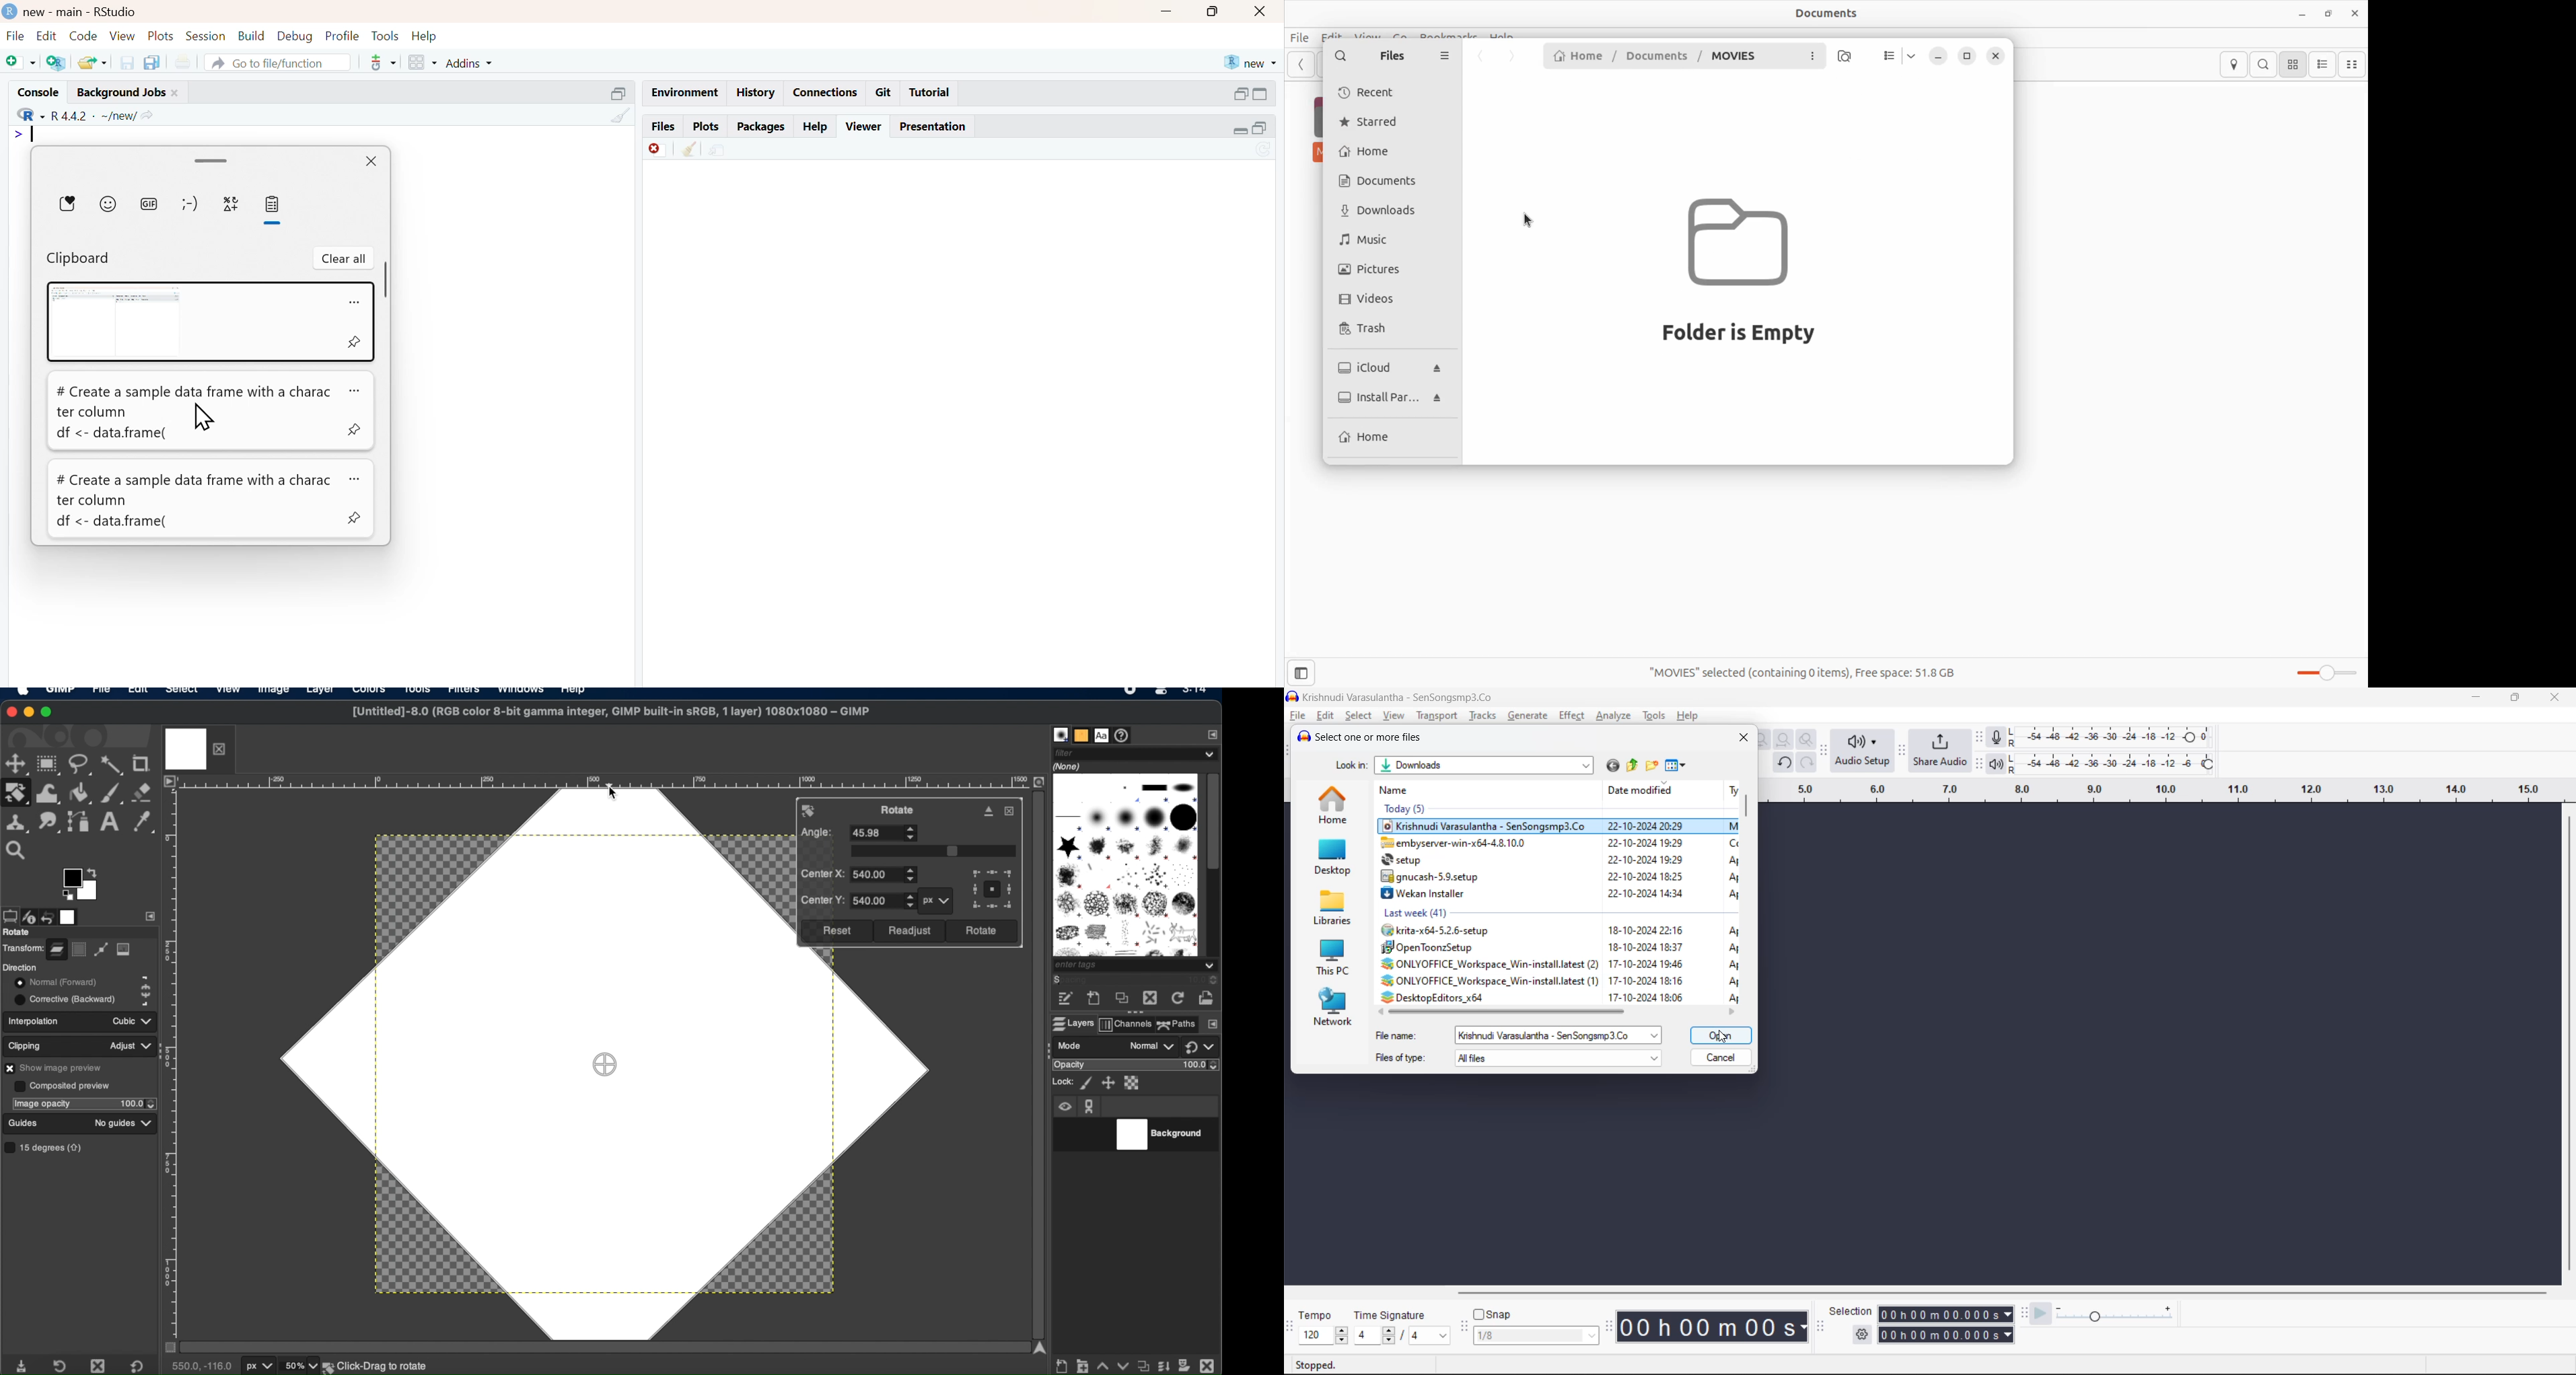  I want to click on close layer tab, so click(222, 748).